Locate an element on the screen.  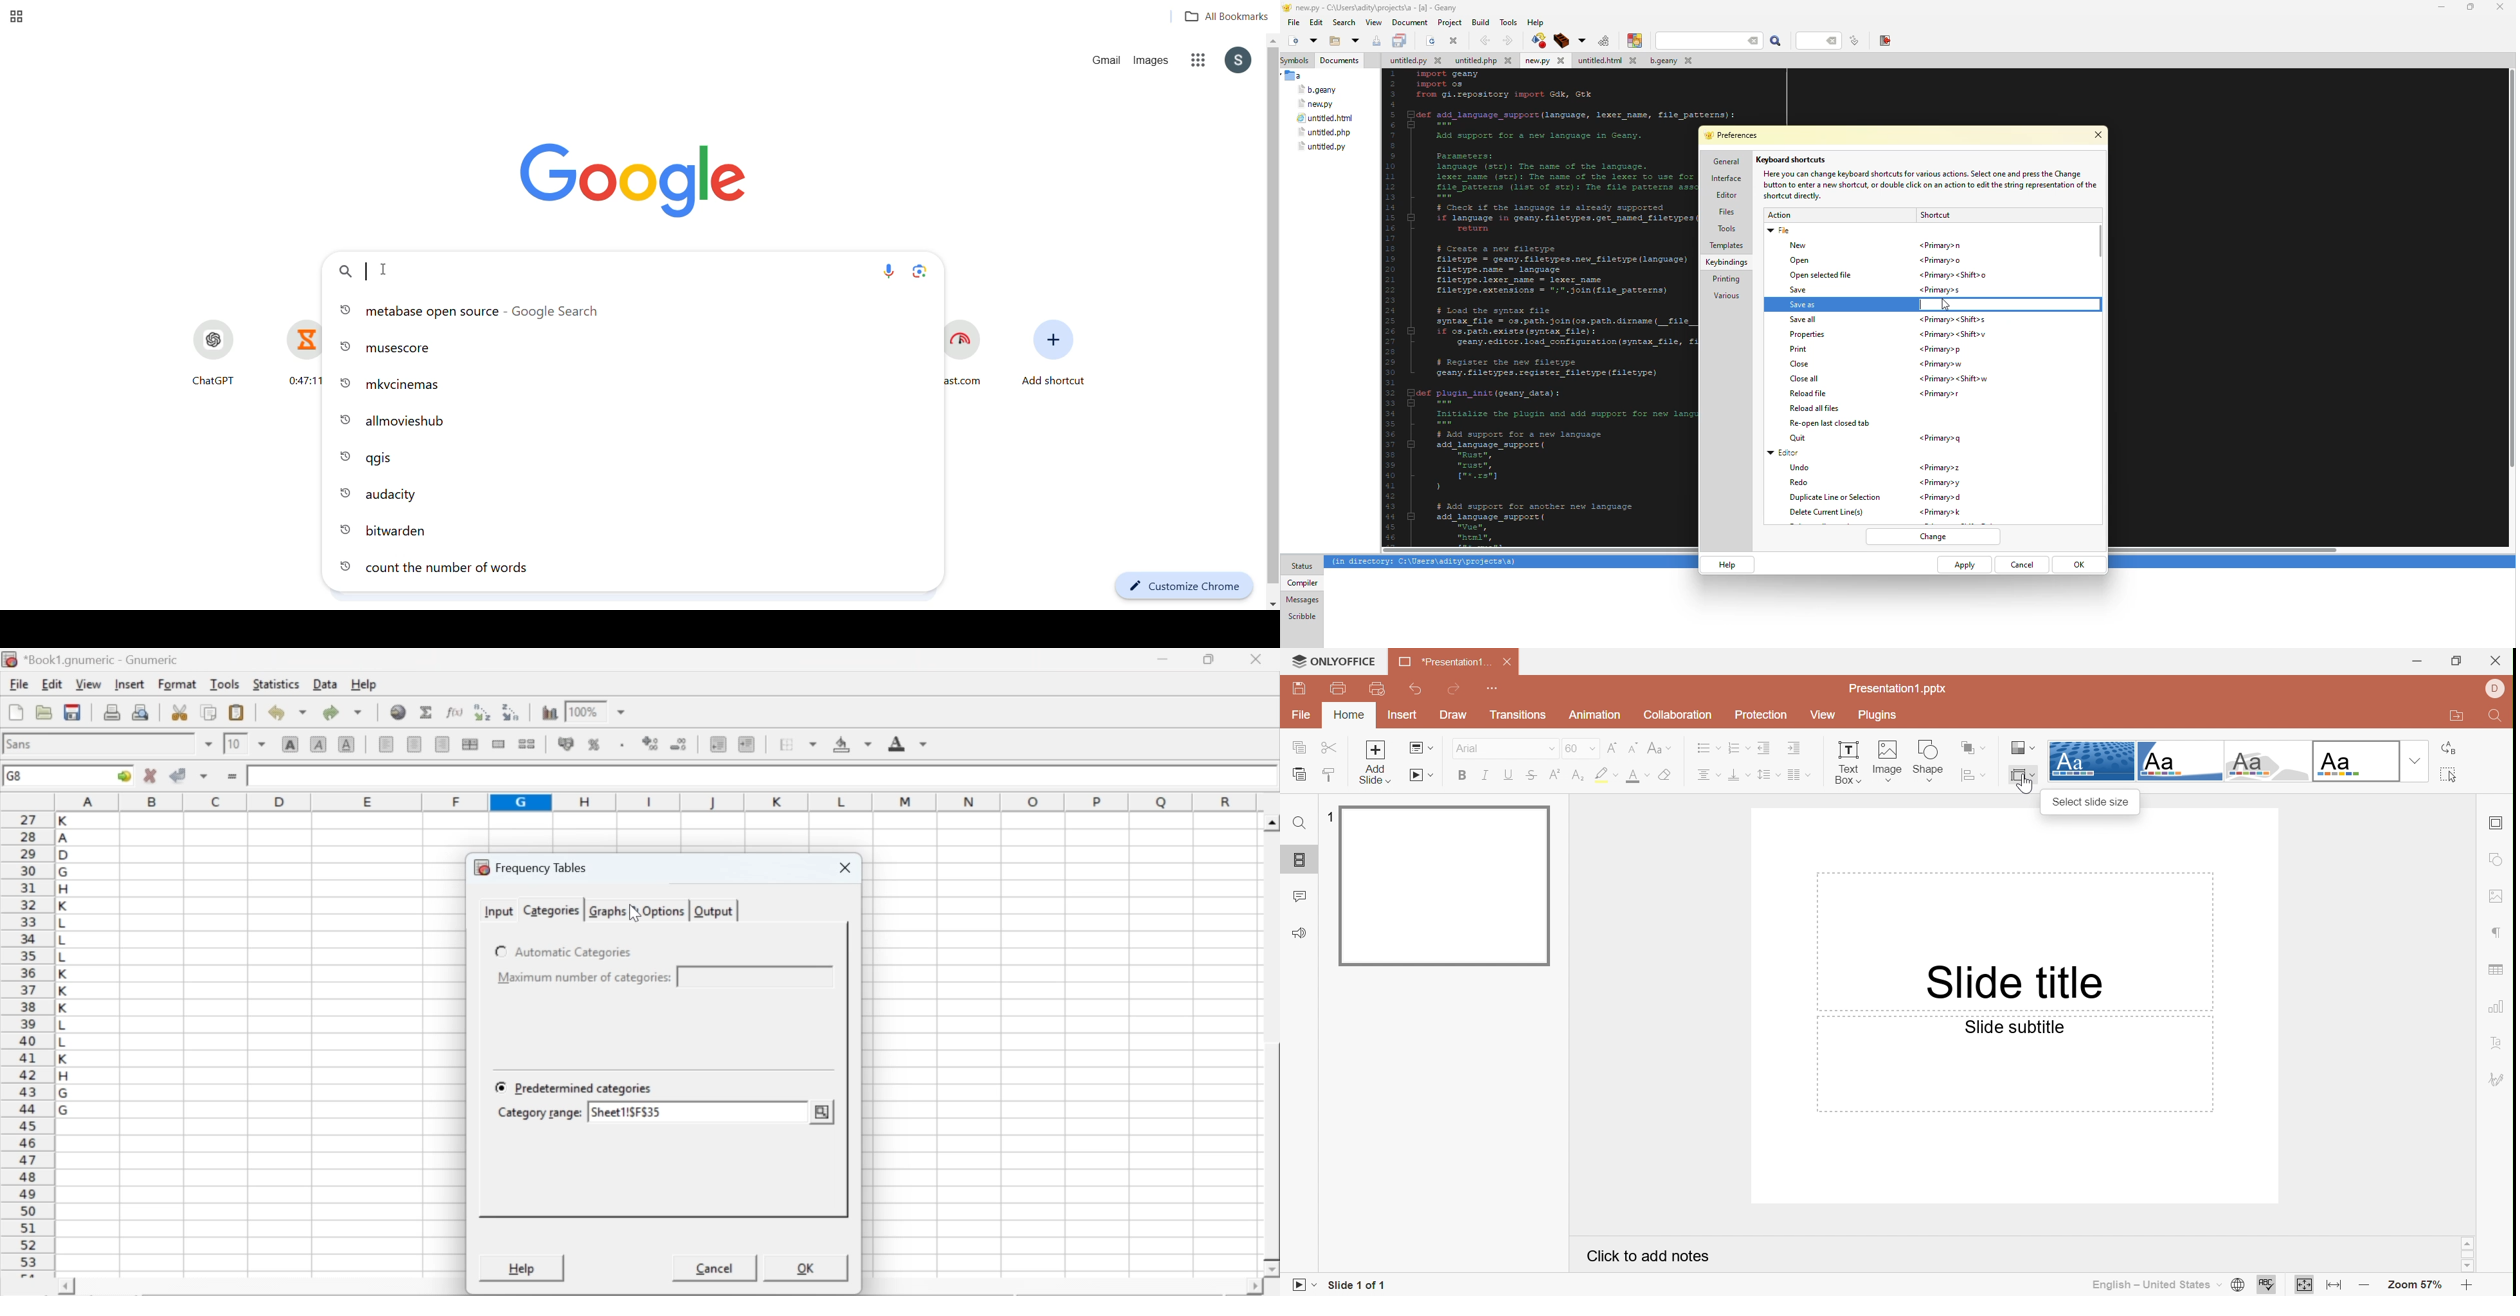
Superscript is located at coordinates (1553, 774).